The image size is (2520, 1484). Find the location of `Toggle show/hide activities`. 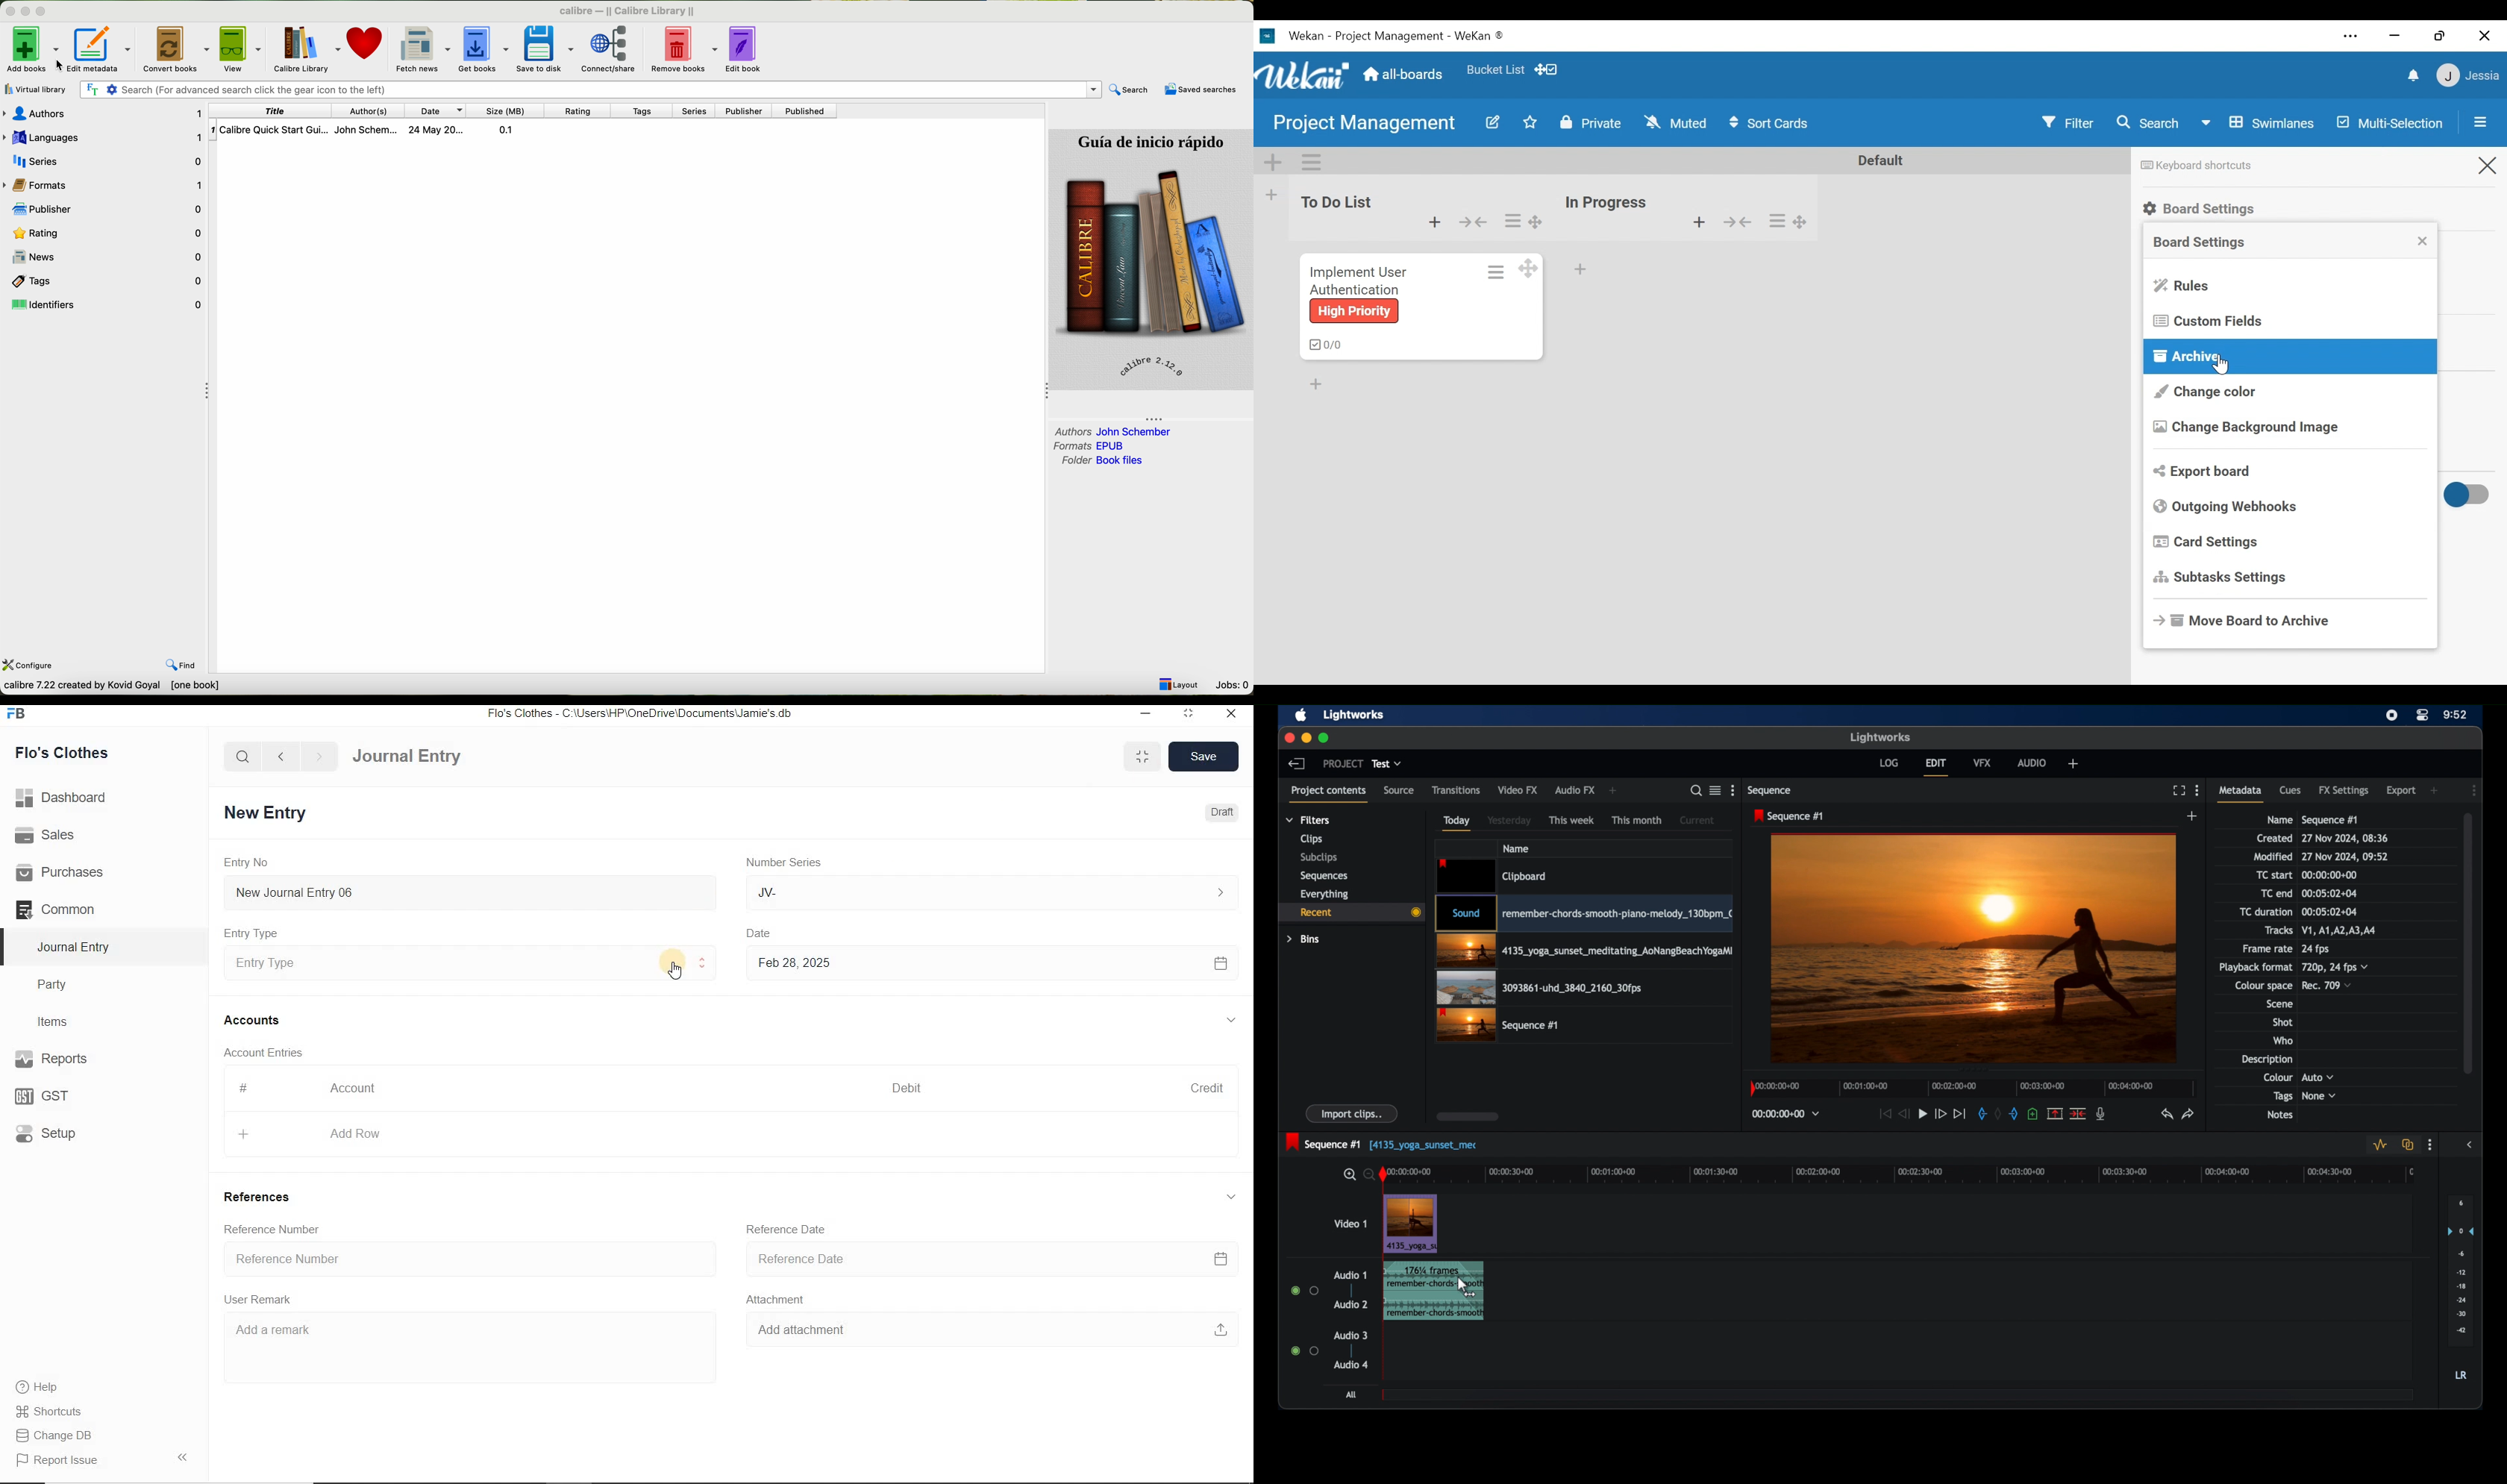

Toggle show/hide activities is located at coordinates (2465, 494).